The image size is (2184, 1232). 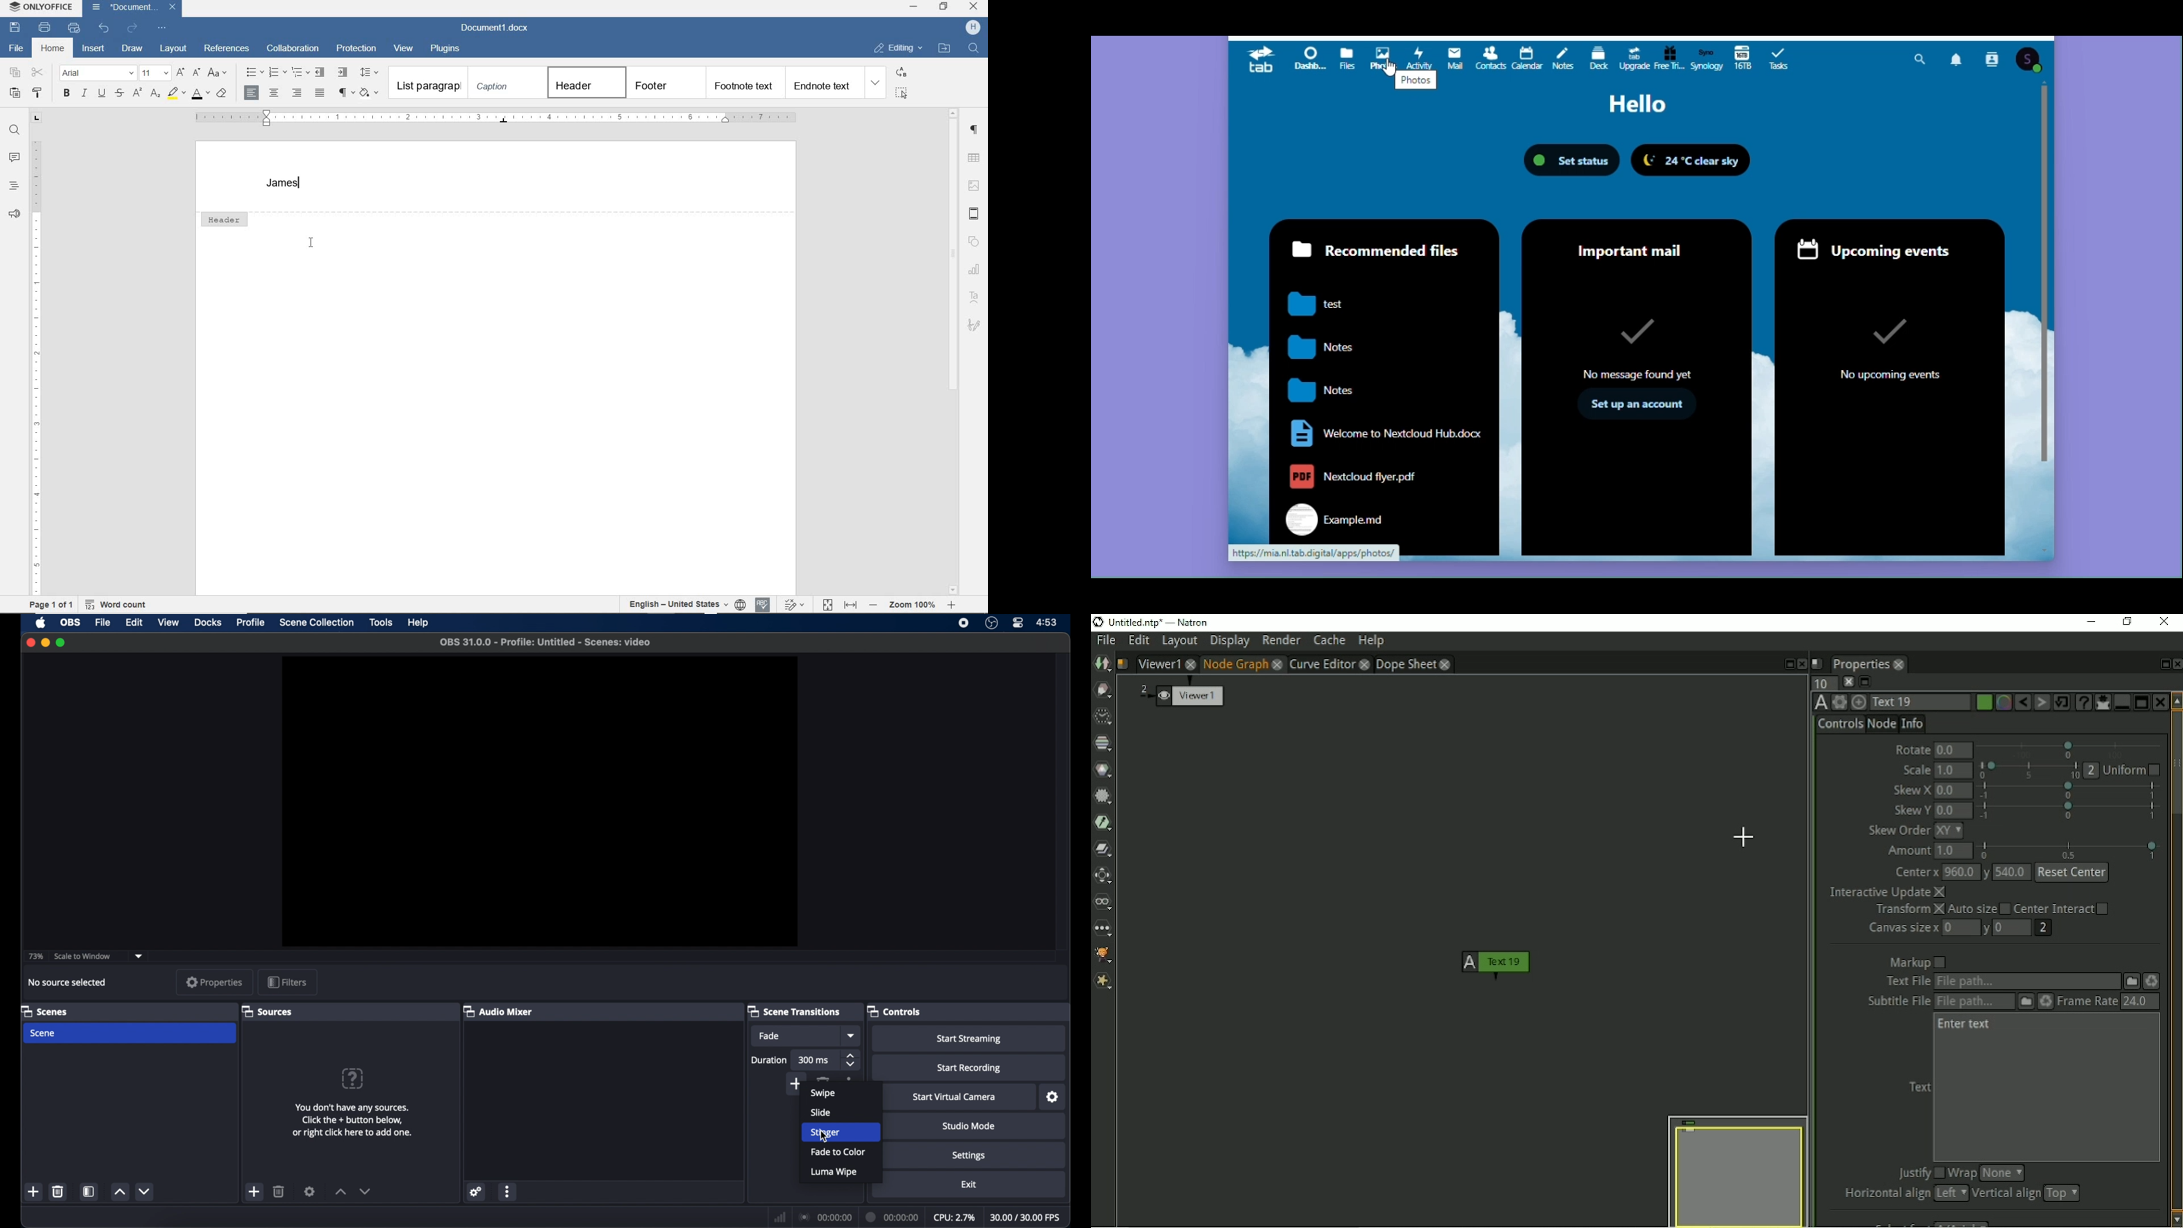 I want to click on underline, so click(x=102, y=94).